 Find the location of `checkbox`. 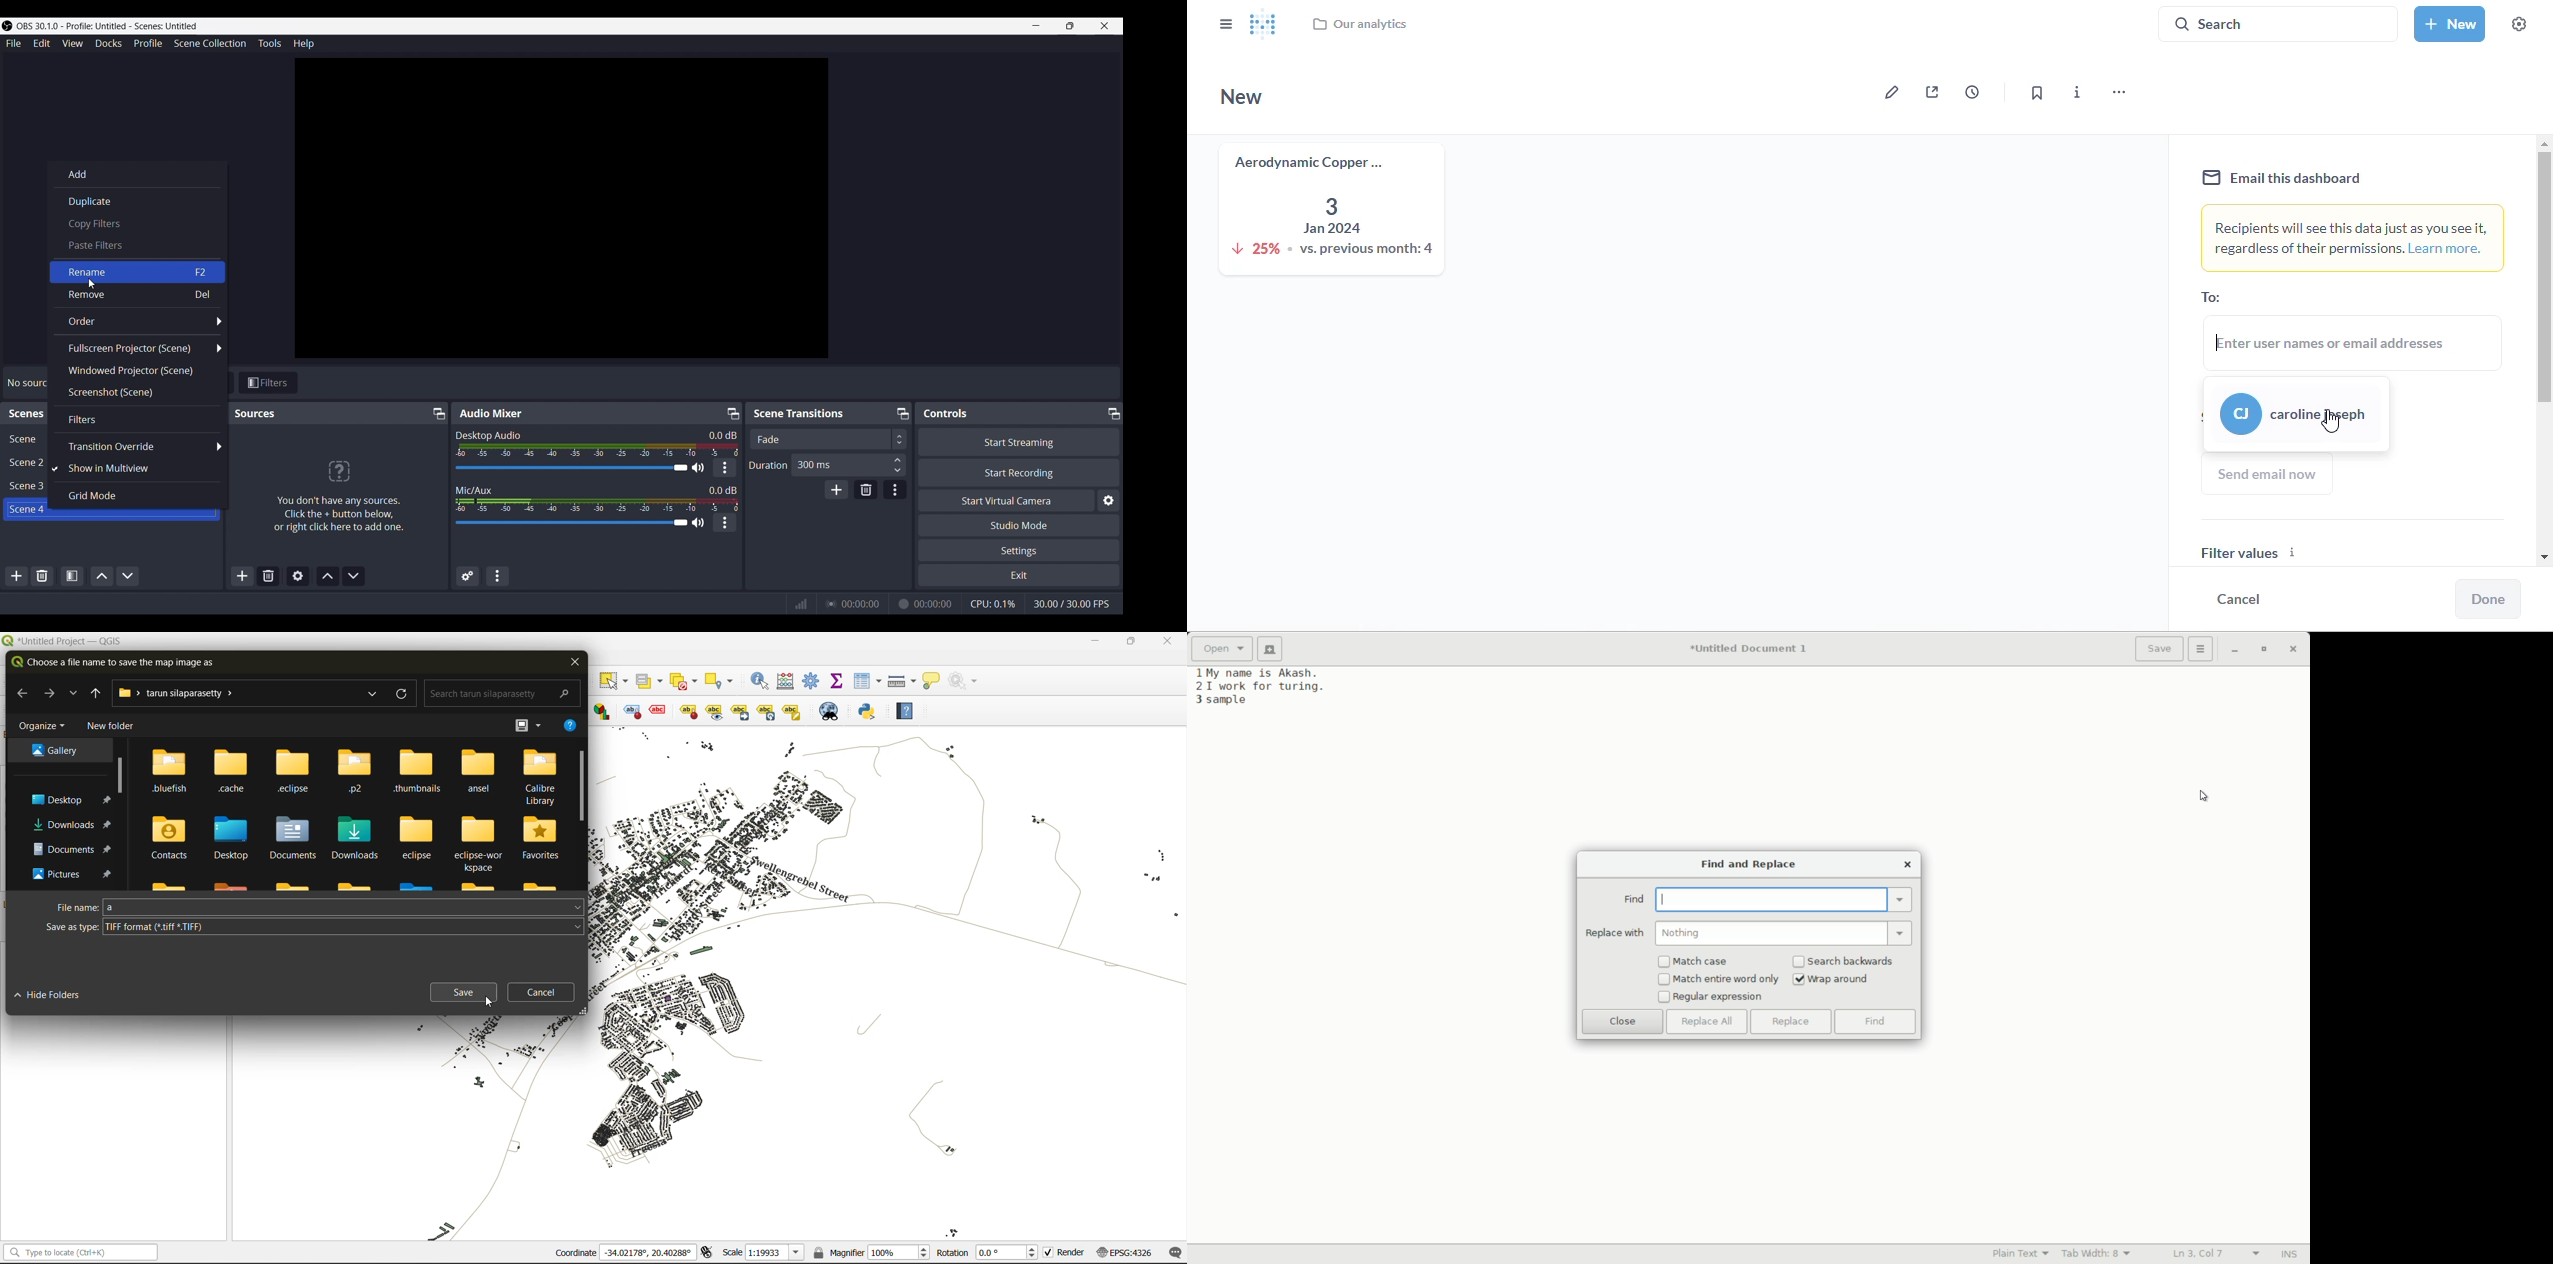

checkbox is located at coordinates (1799, 963).